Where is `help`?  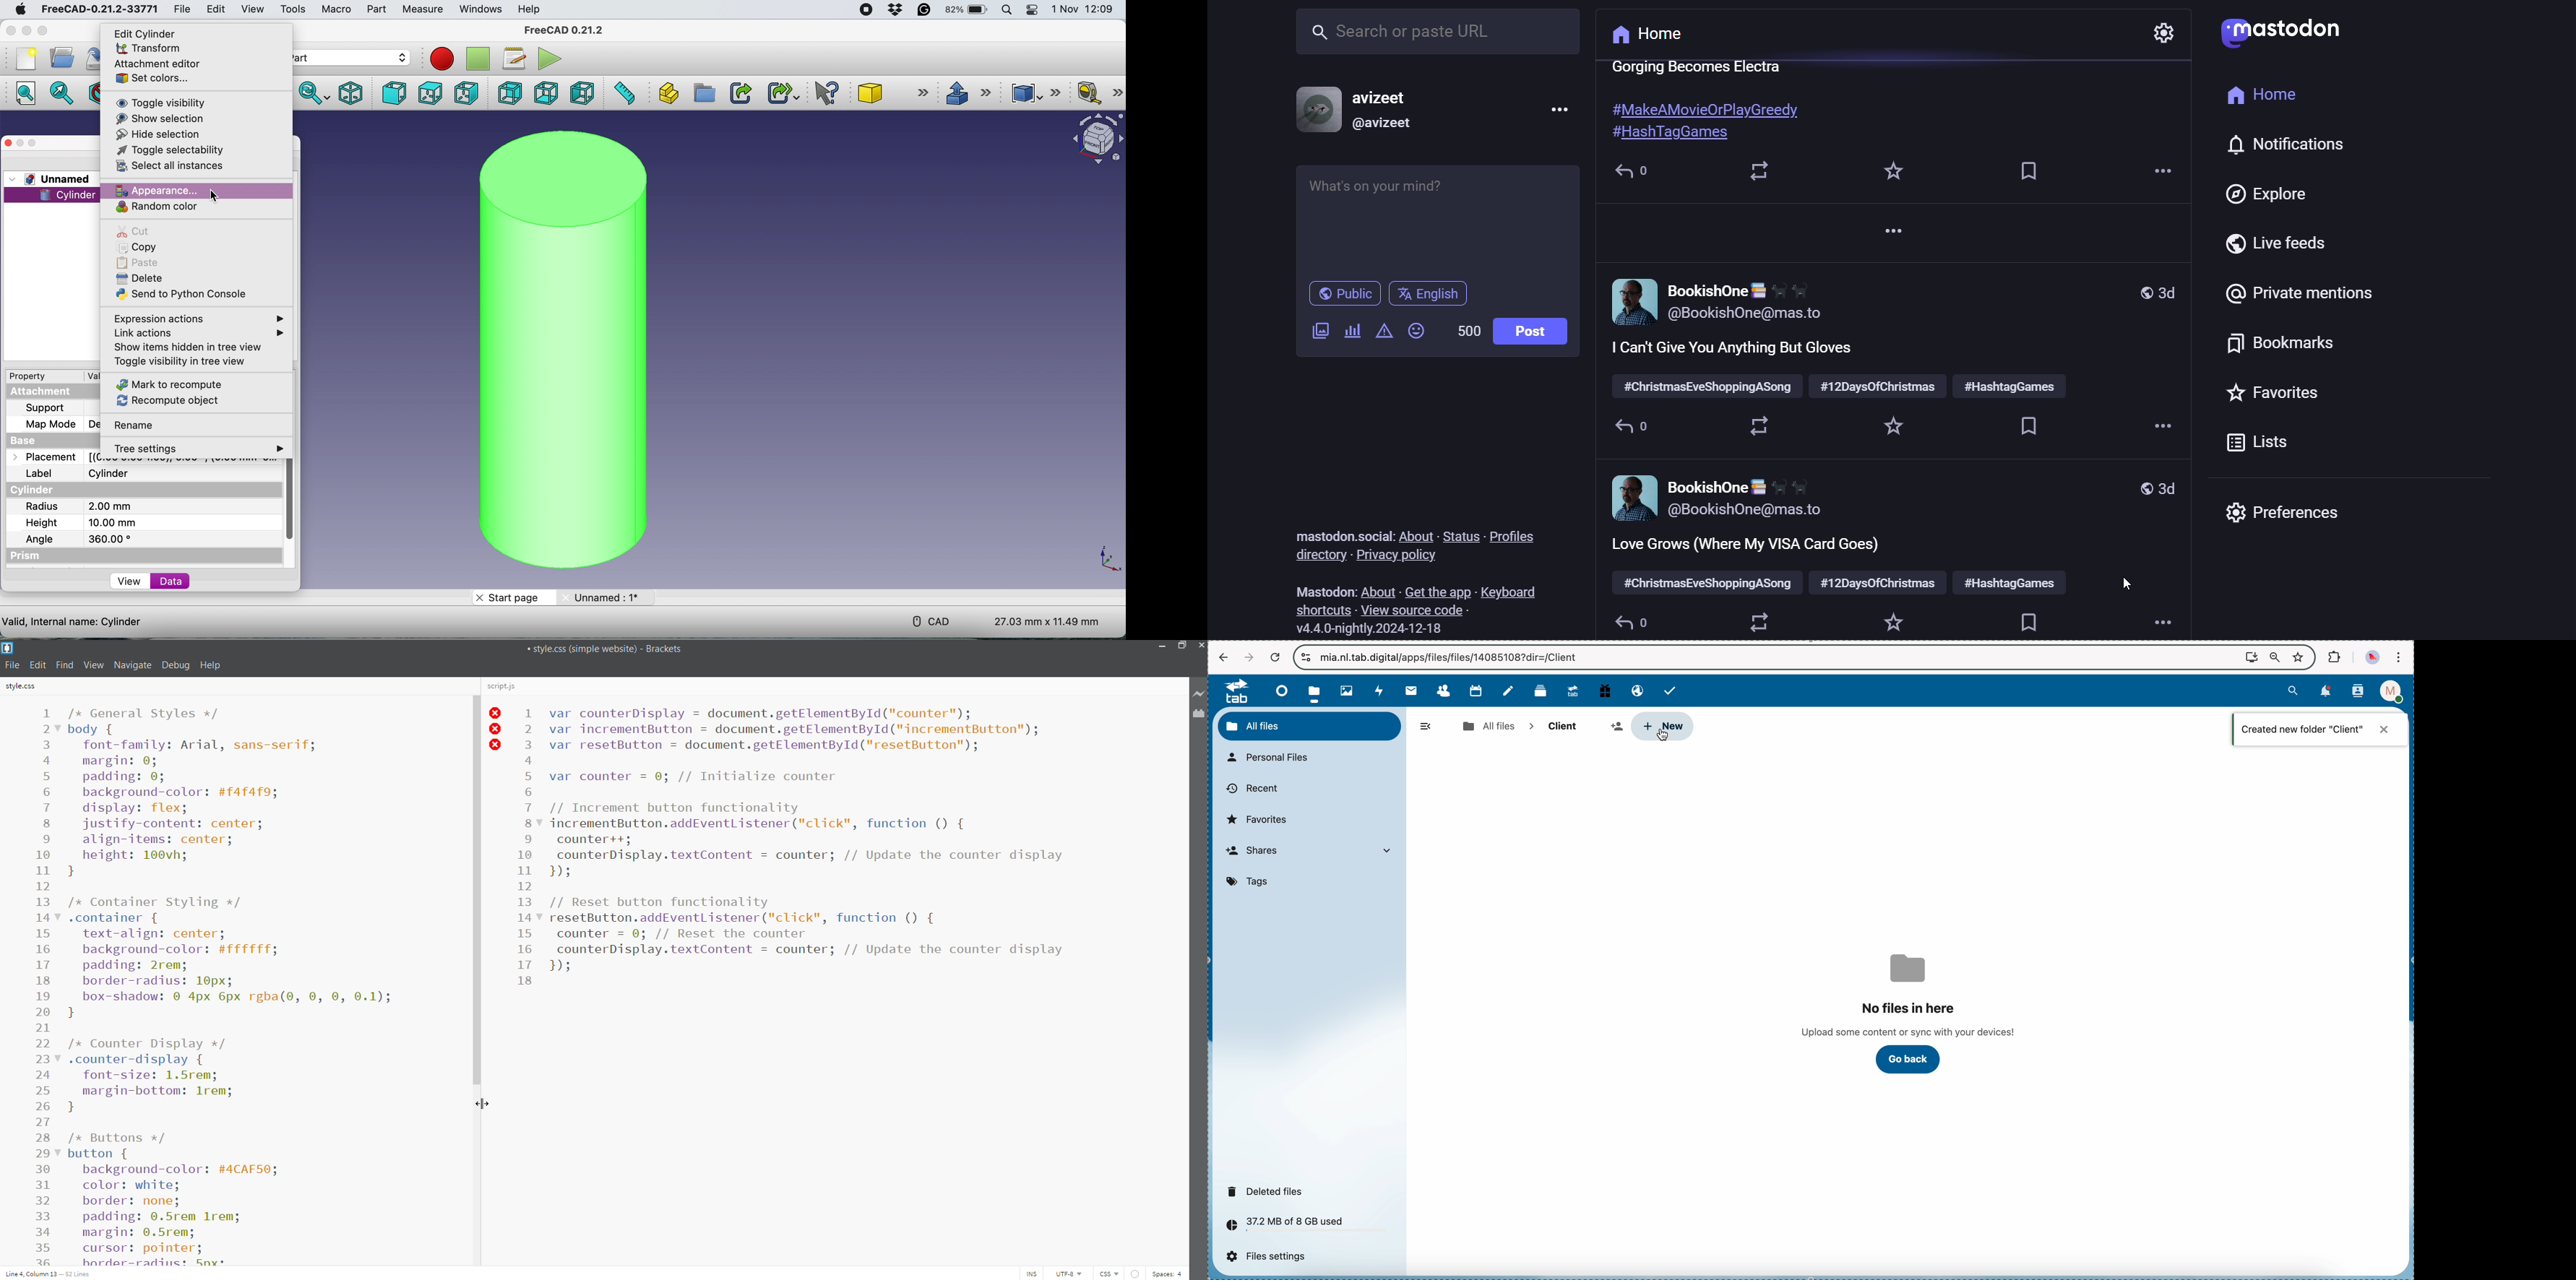 help is located at coordinates (214, 666).